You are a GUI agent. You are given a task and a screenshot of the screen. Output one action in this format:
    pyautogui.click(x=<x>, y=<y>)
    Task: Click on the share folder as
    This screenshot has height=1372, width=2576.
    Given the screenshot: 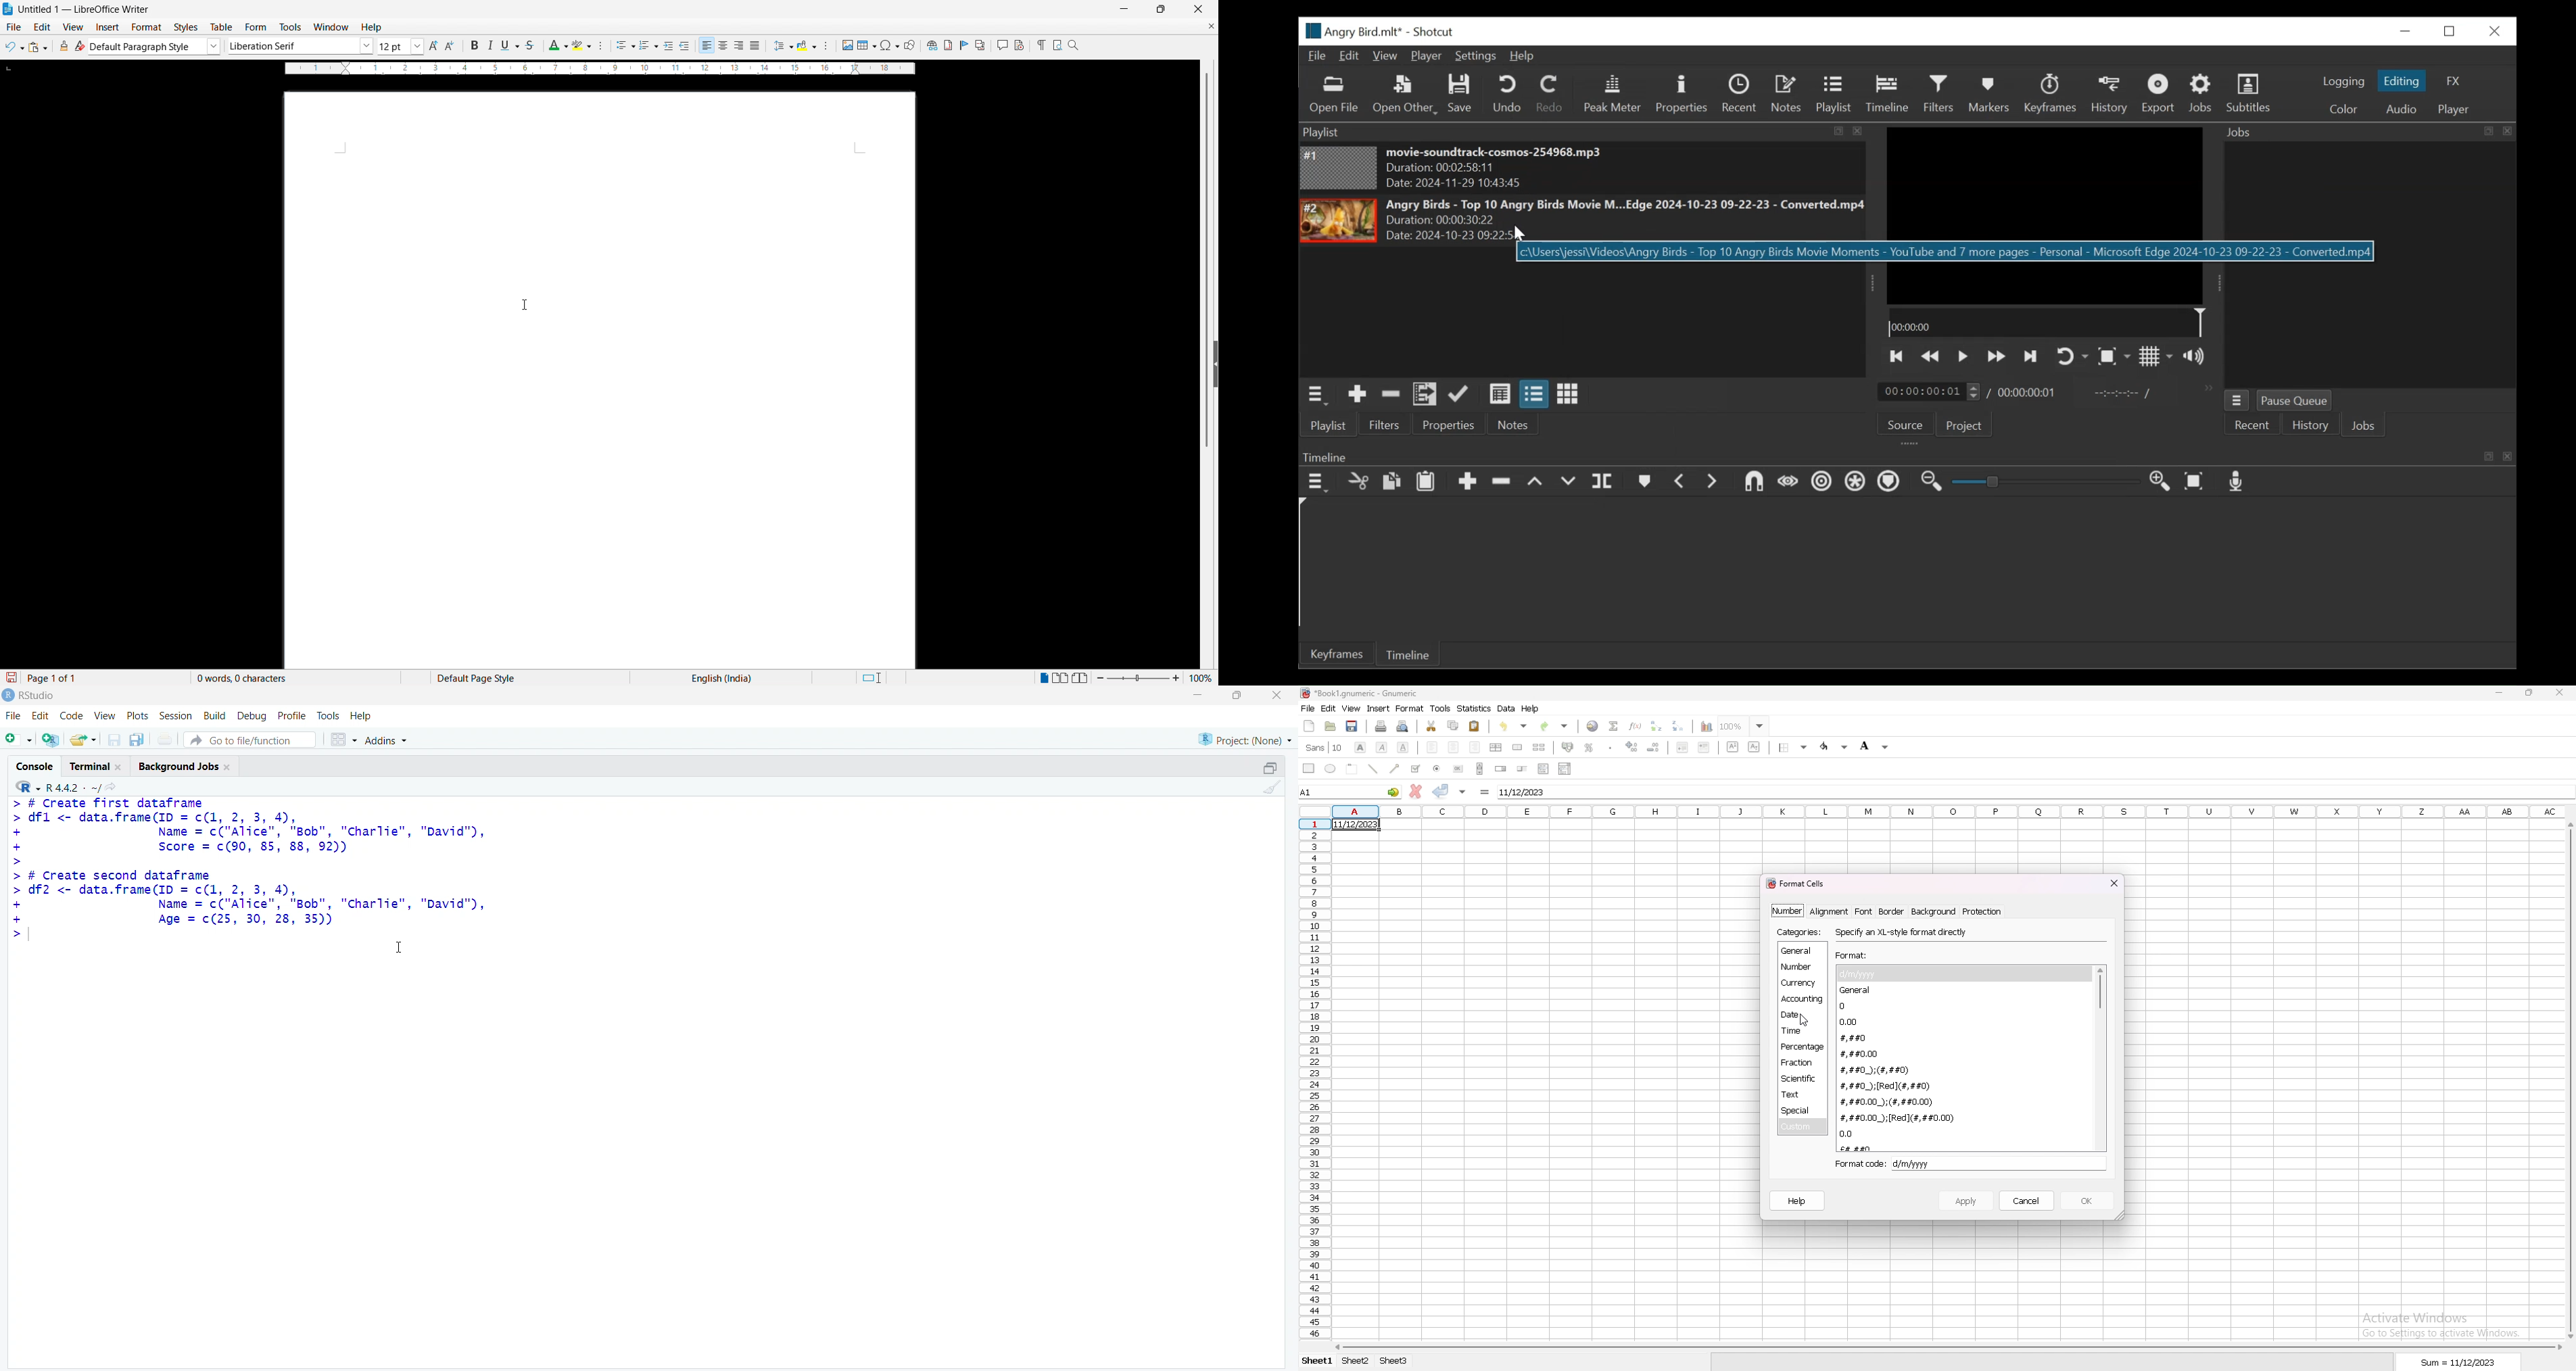 What is the action you would take?
    pyautogui.click(x=84, y=740)
    